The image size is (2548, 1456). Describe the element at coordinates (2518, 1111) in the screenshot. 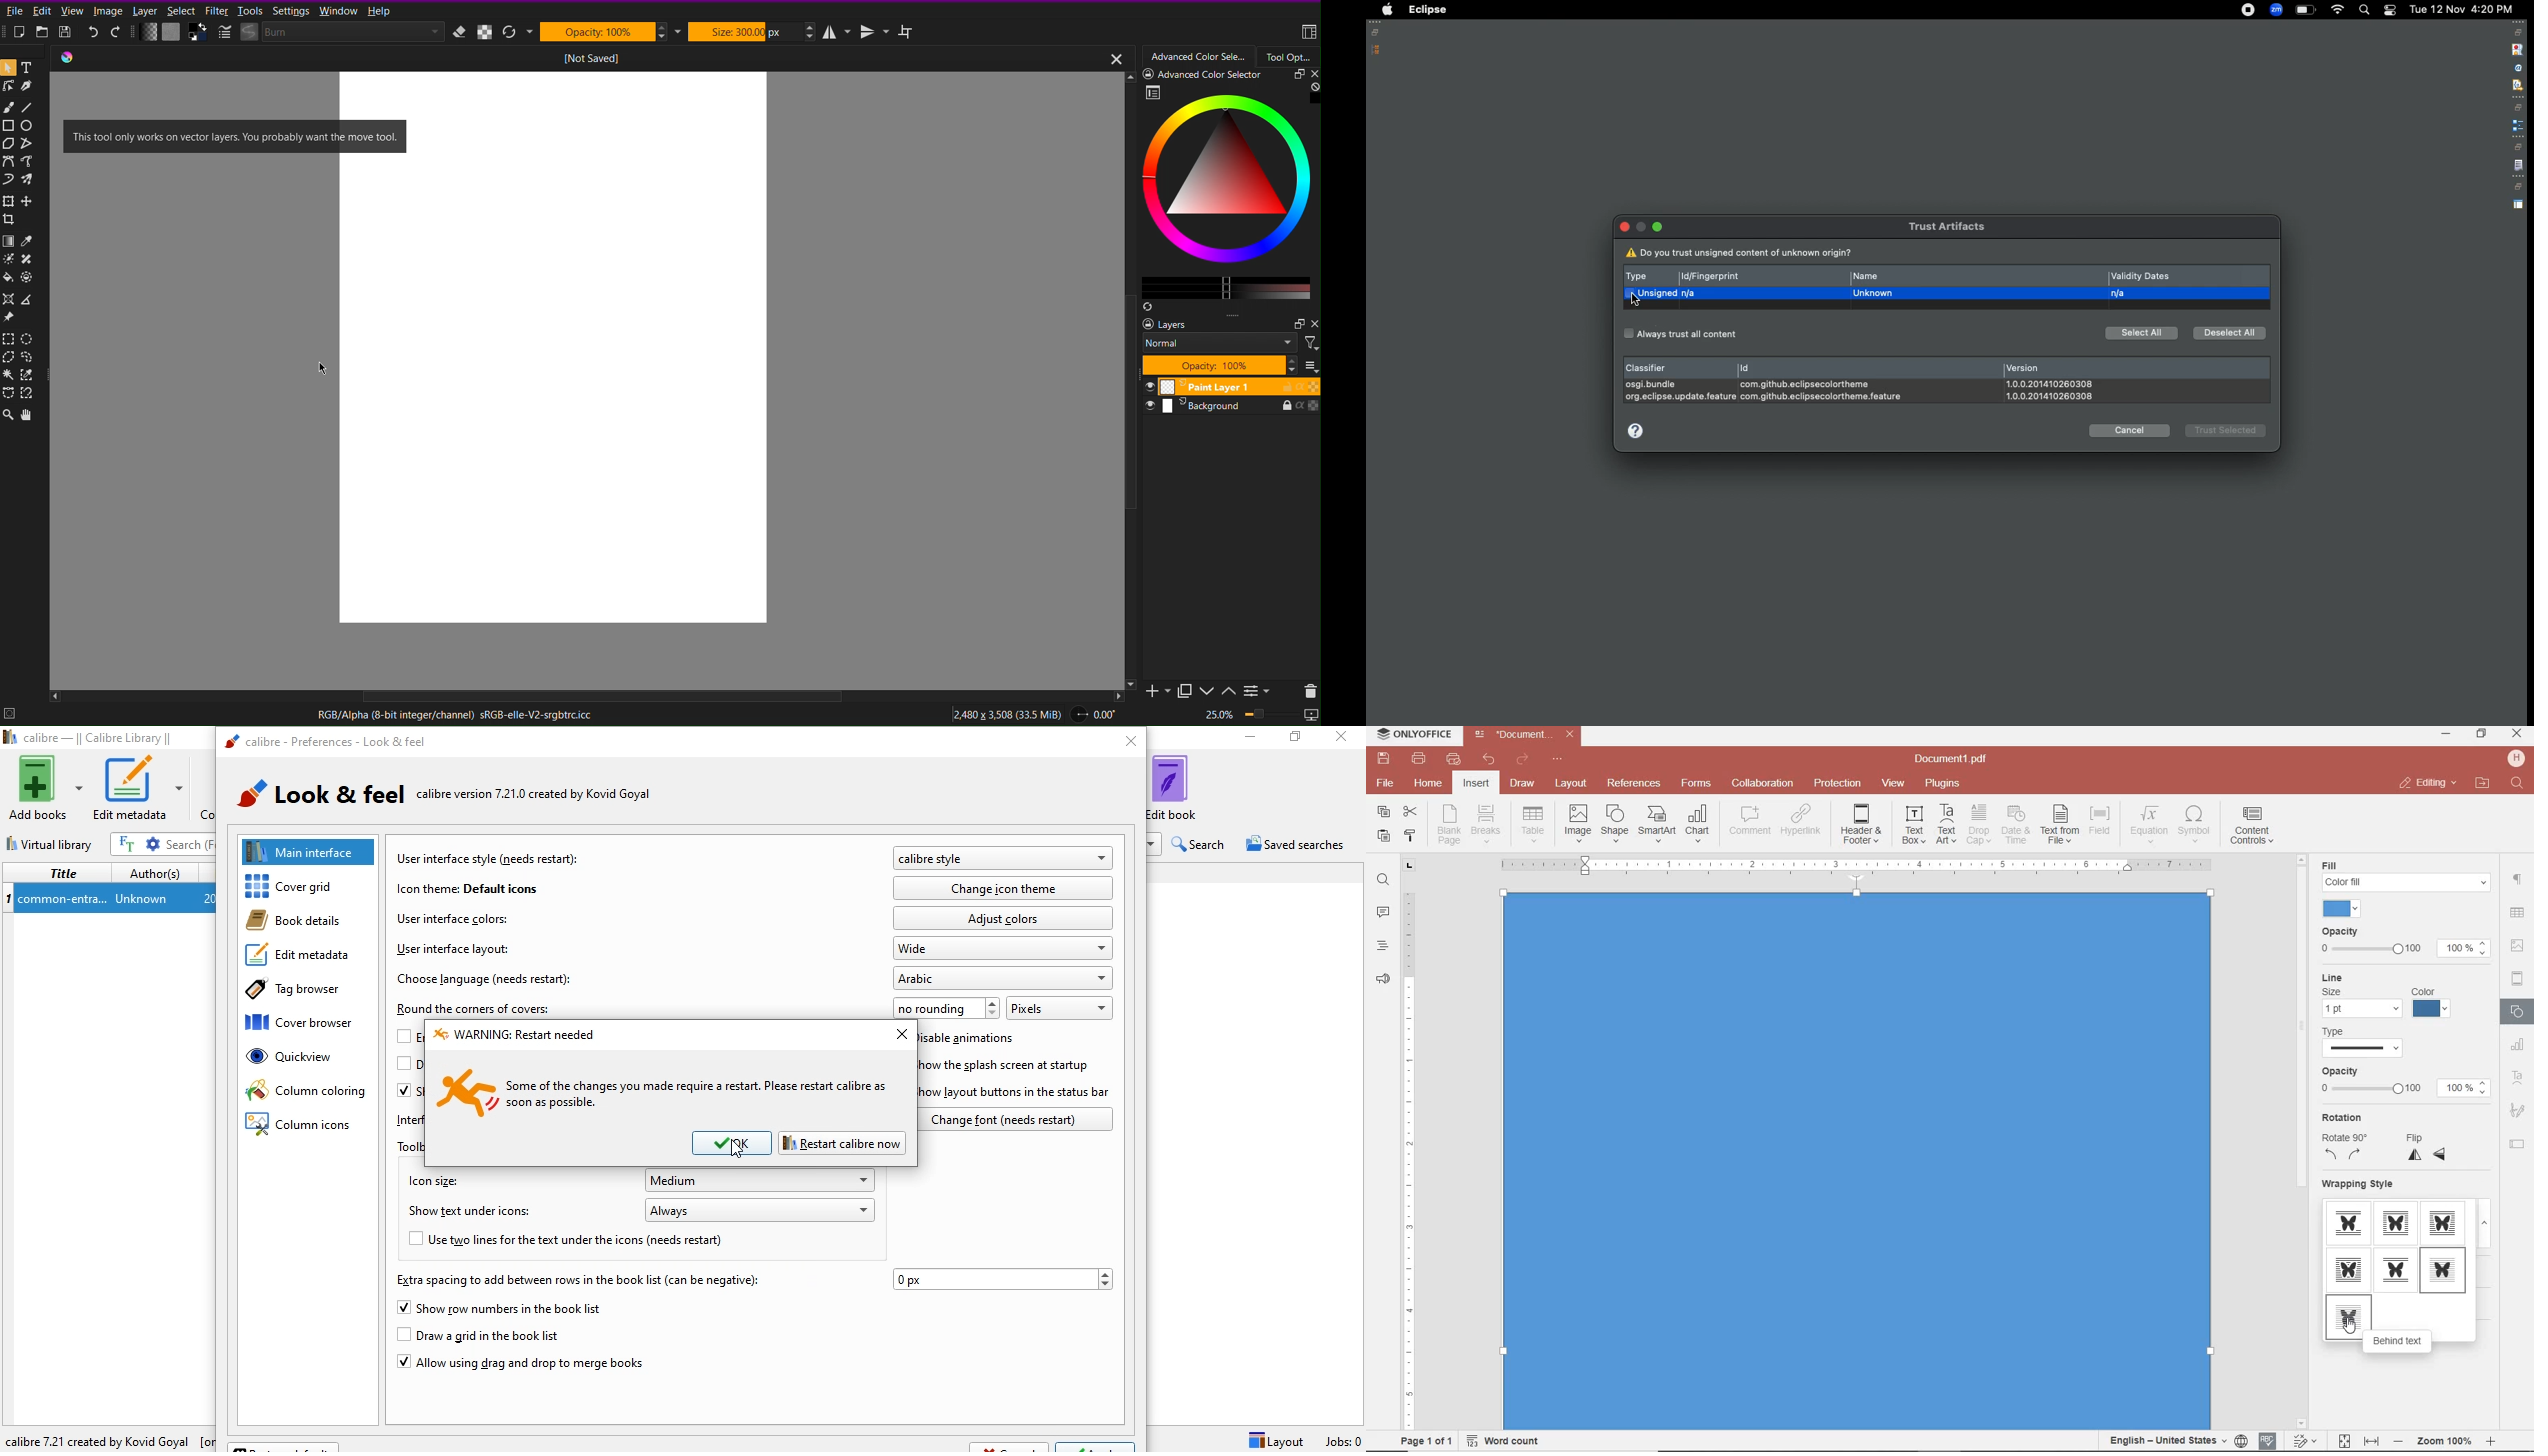

I see `SIGNATURE` at that location.